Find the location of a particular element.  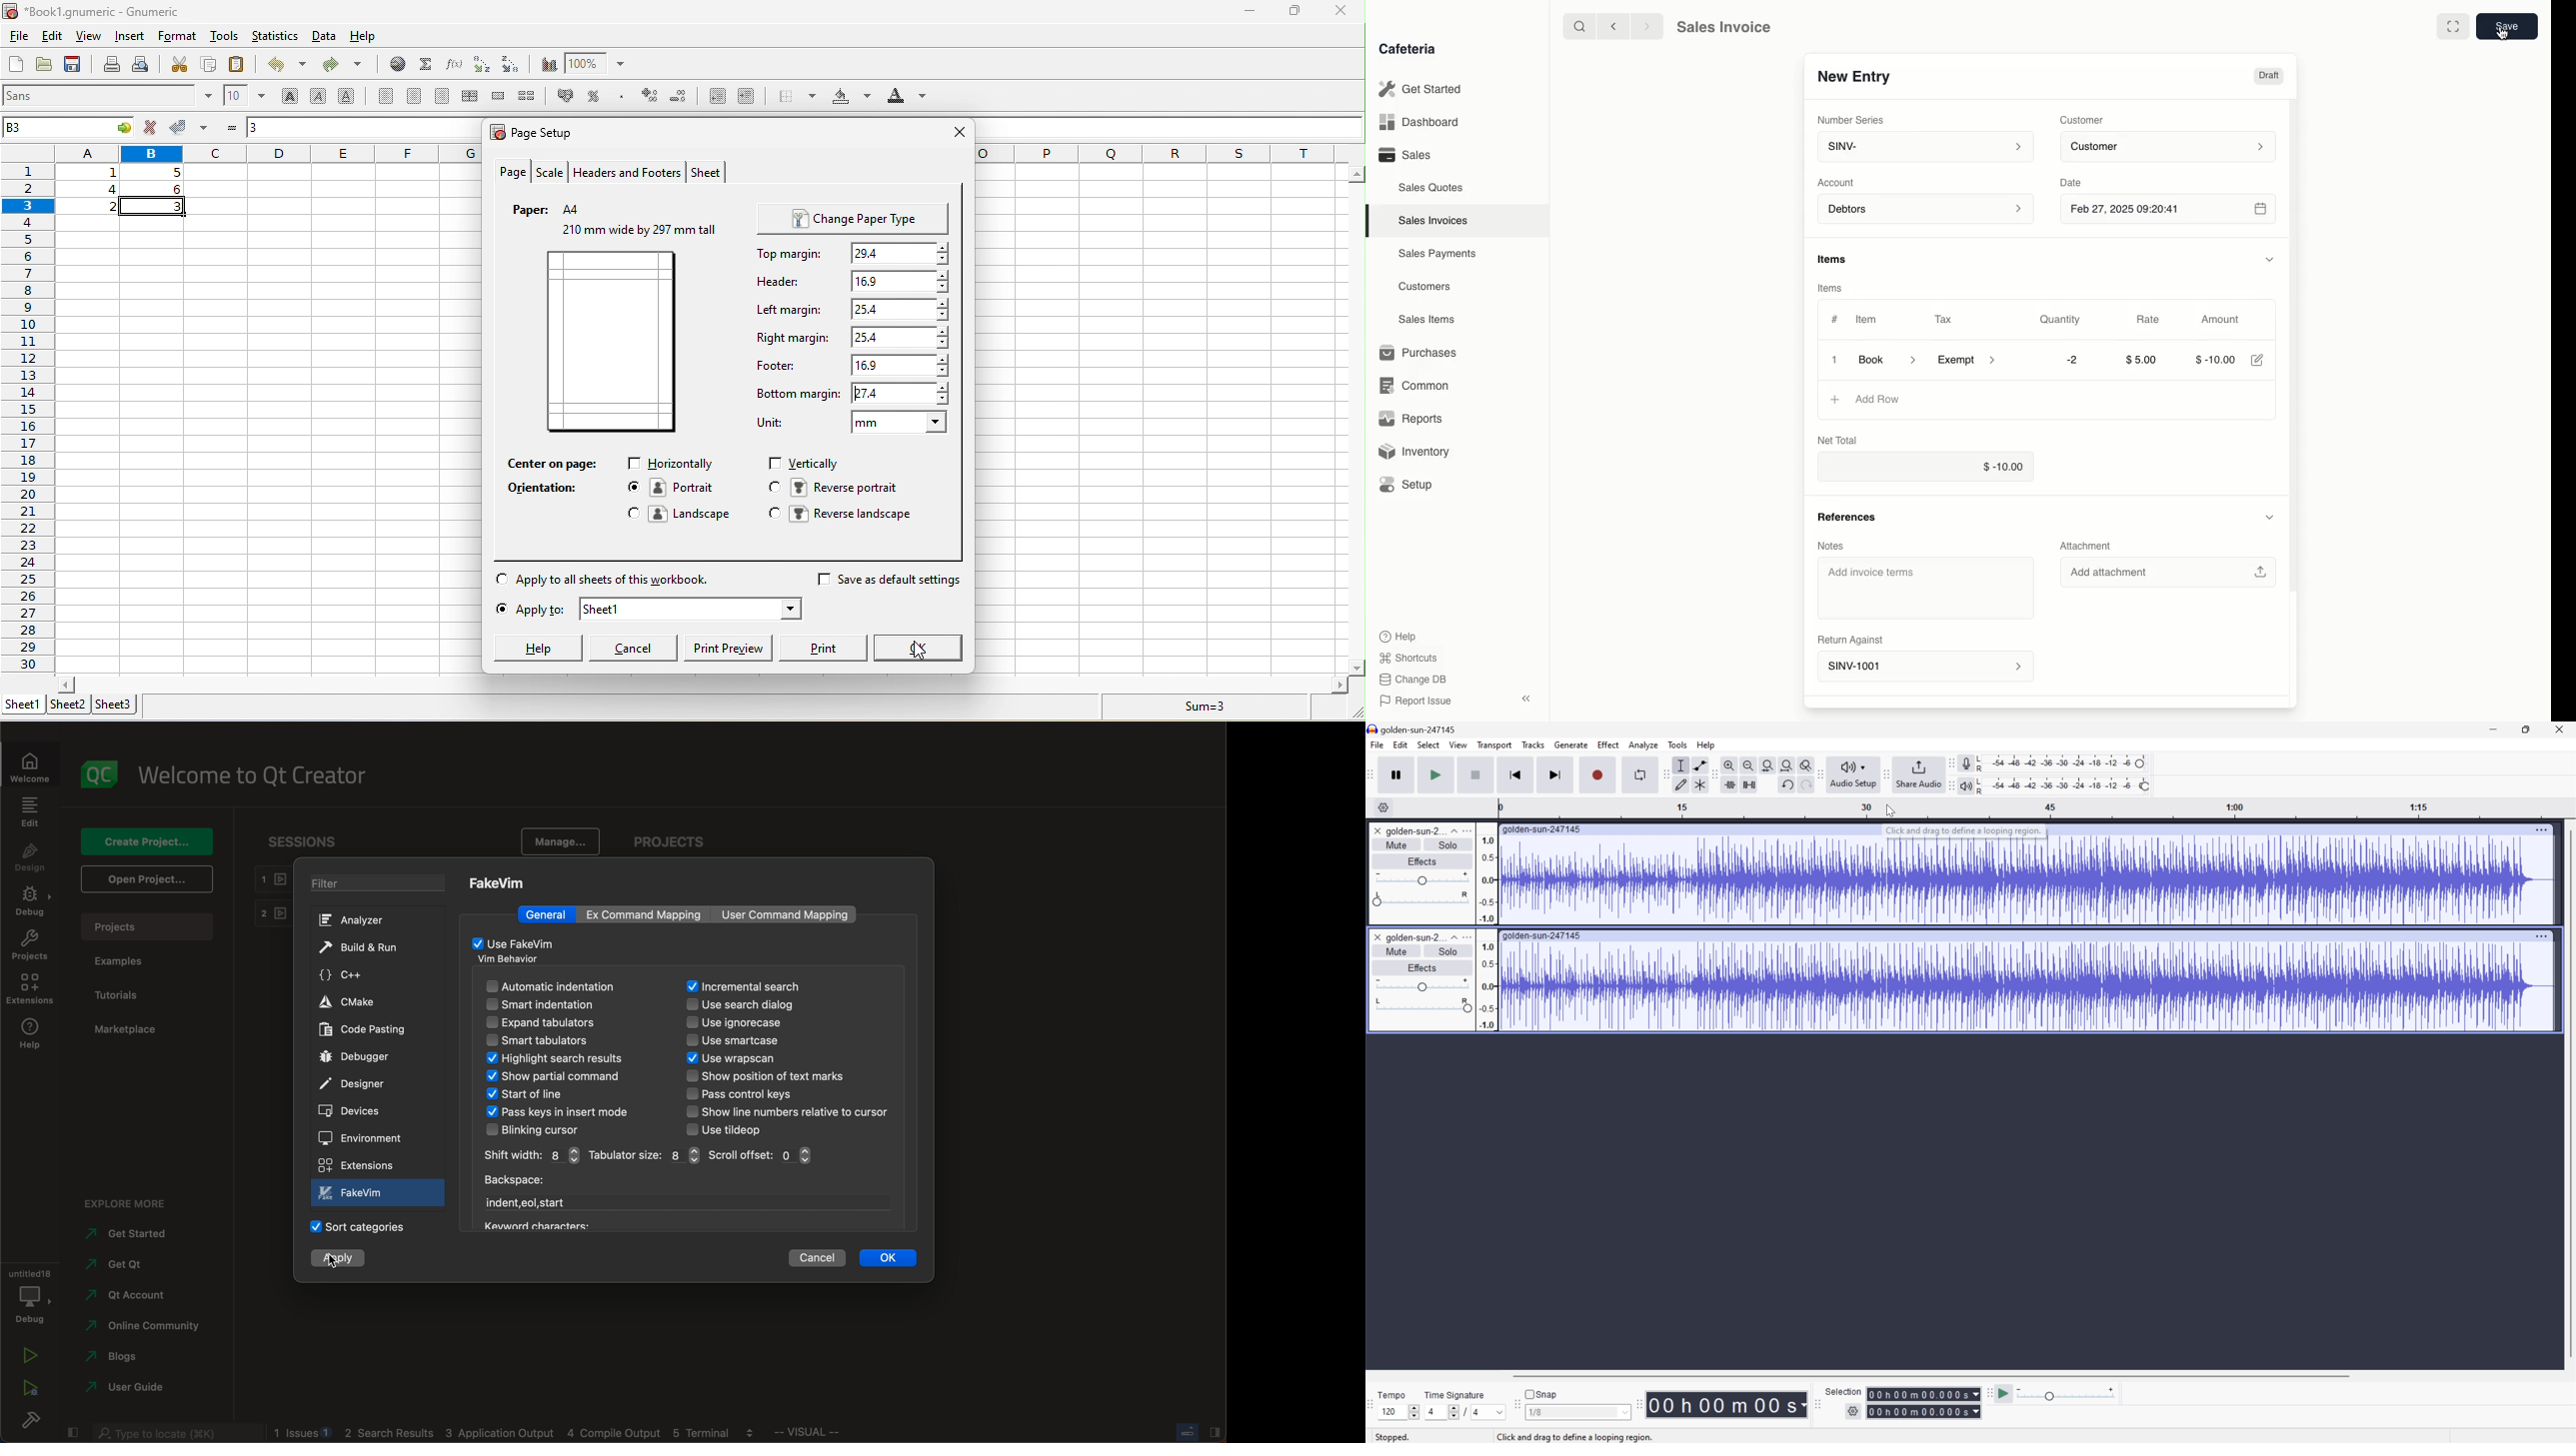

Full width toggle is located at coordinates (2454, 26).